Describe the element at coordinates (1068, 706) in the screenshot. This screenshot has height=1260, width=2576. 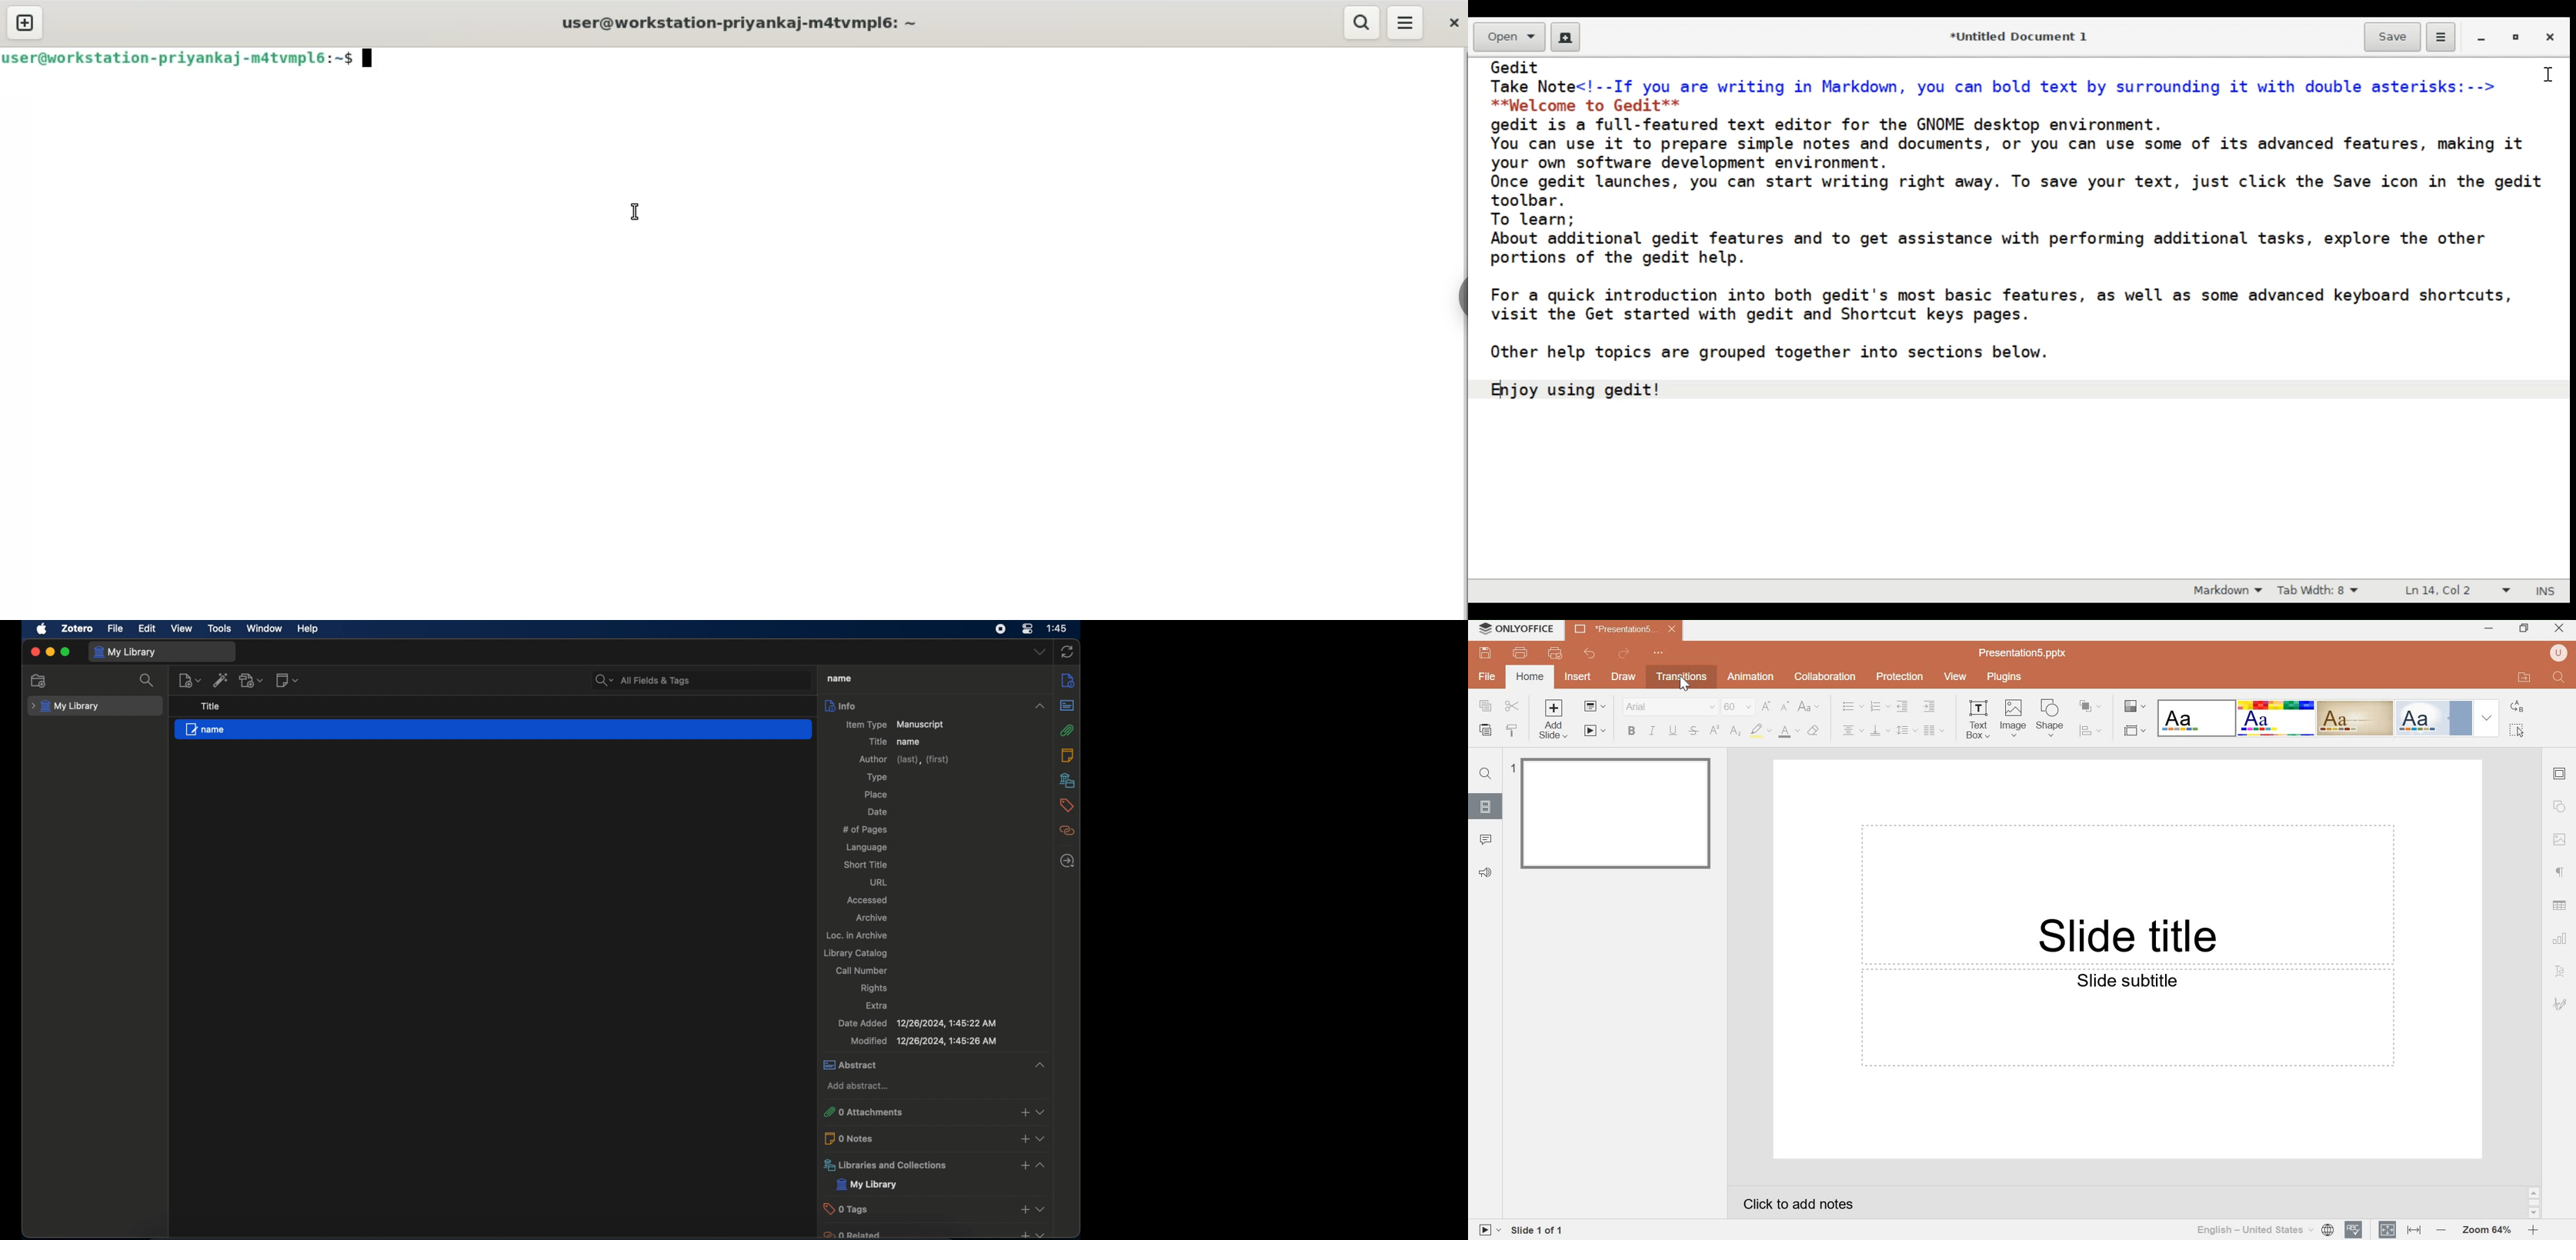
I see `abstract` at that location.